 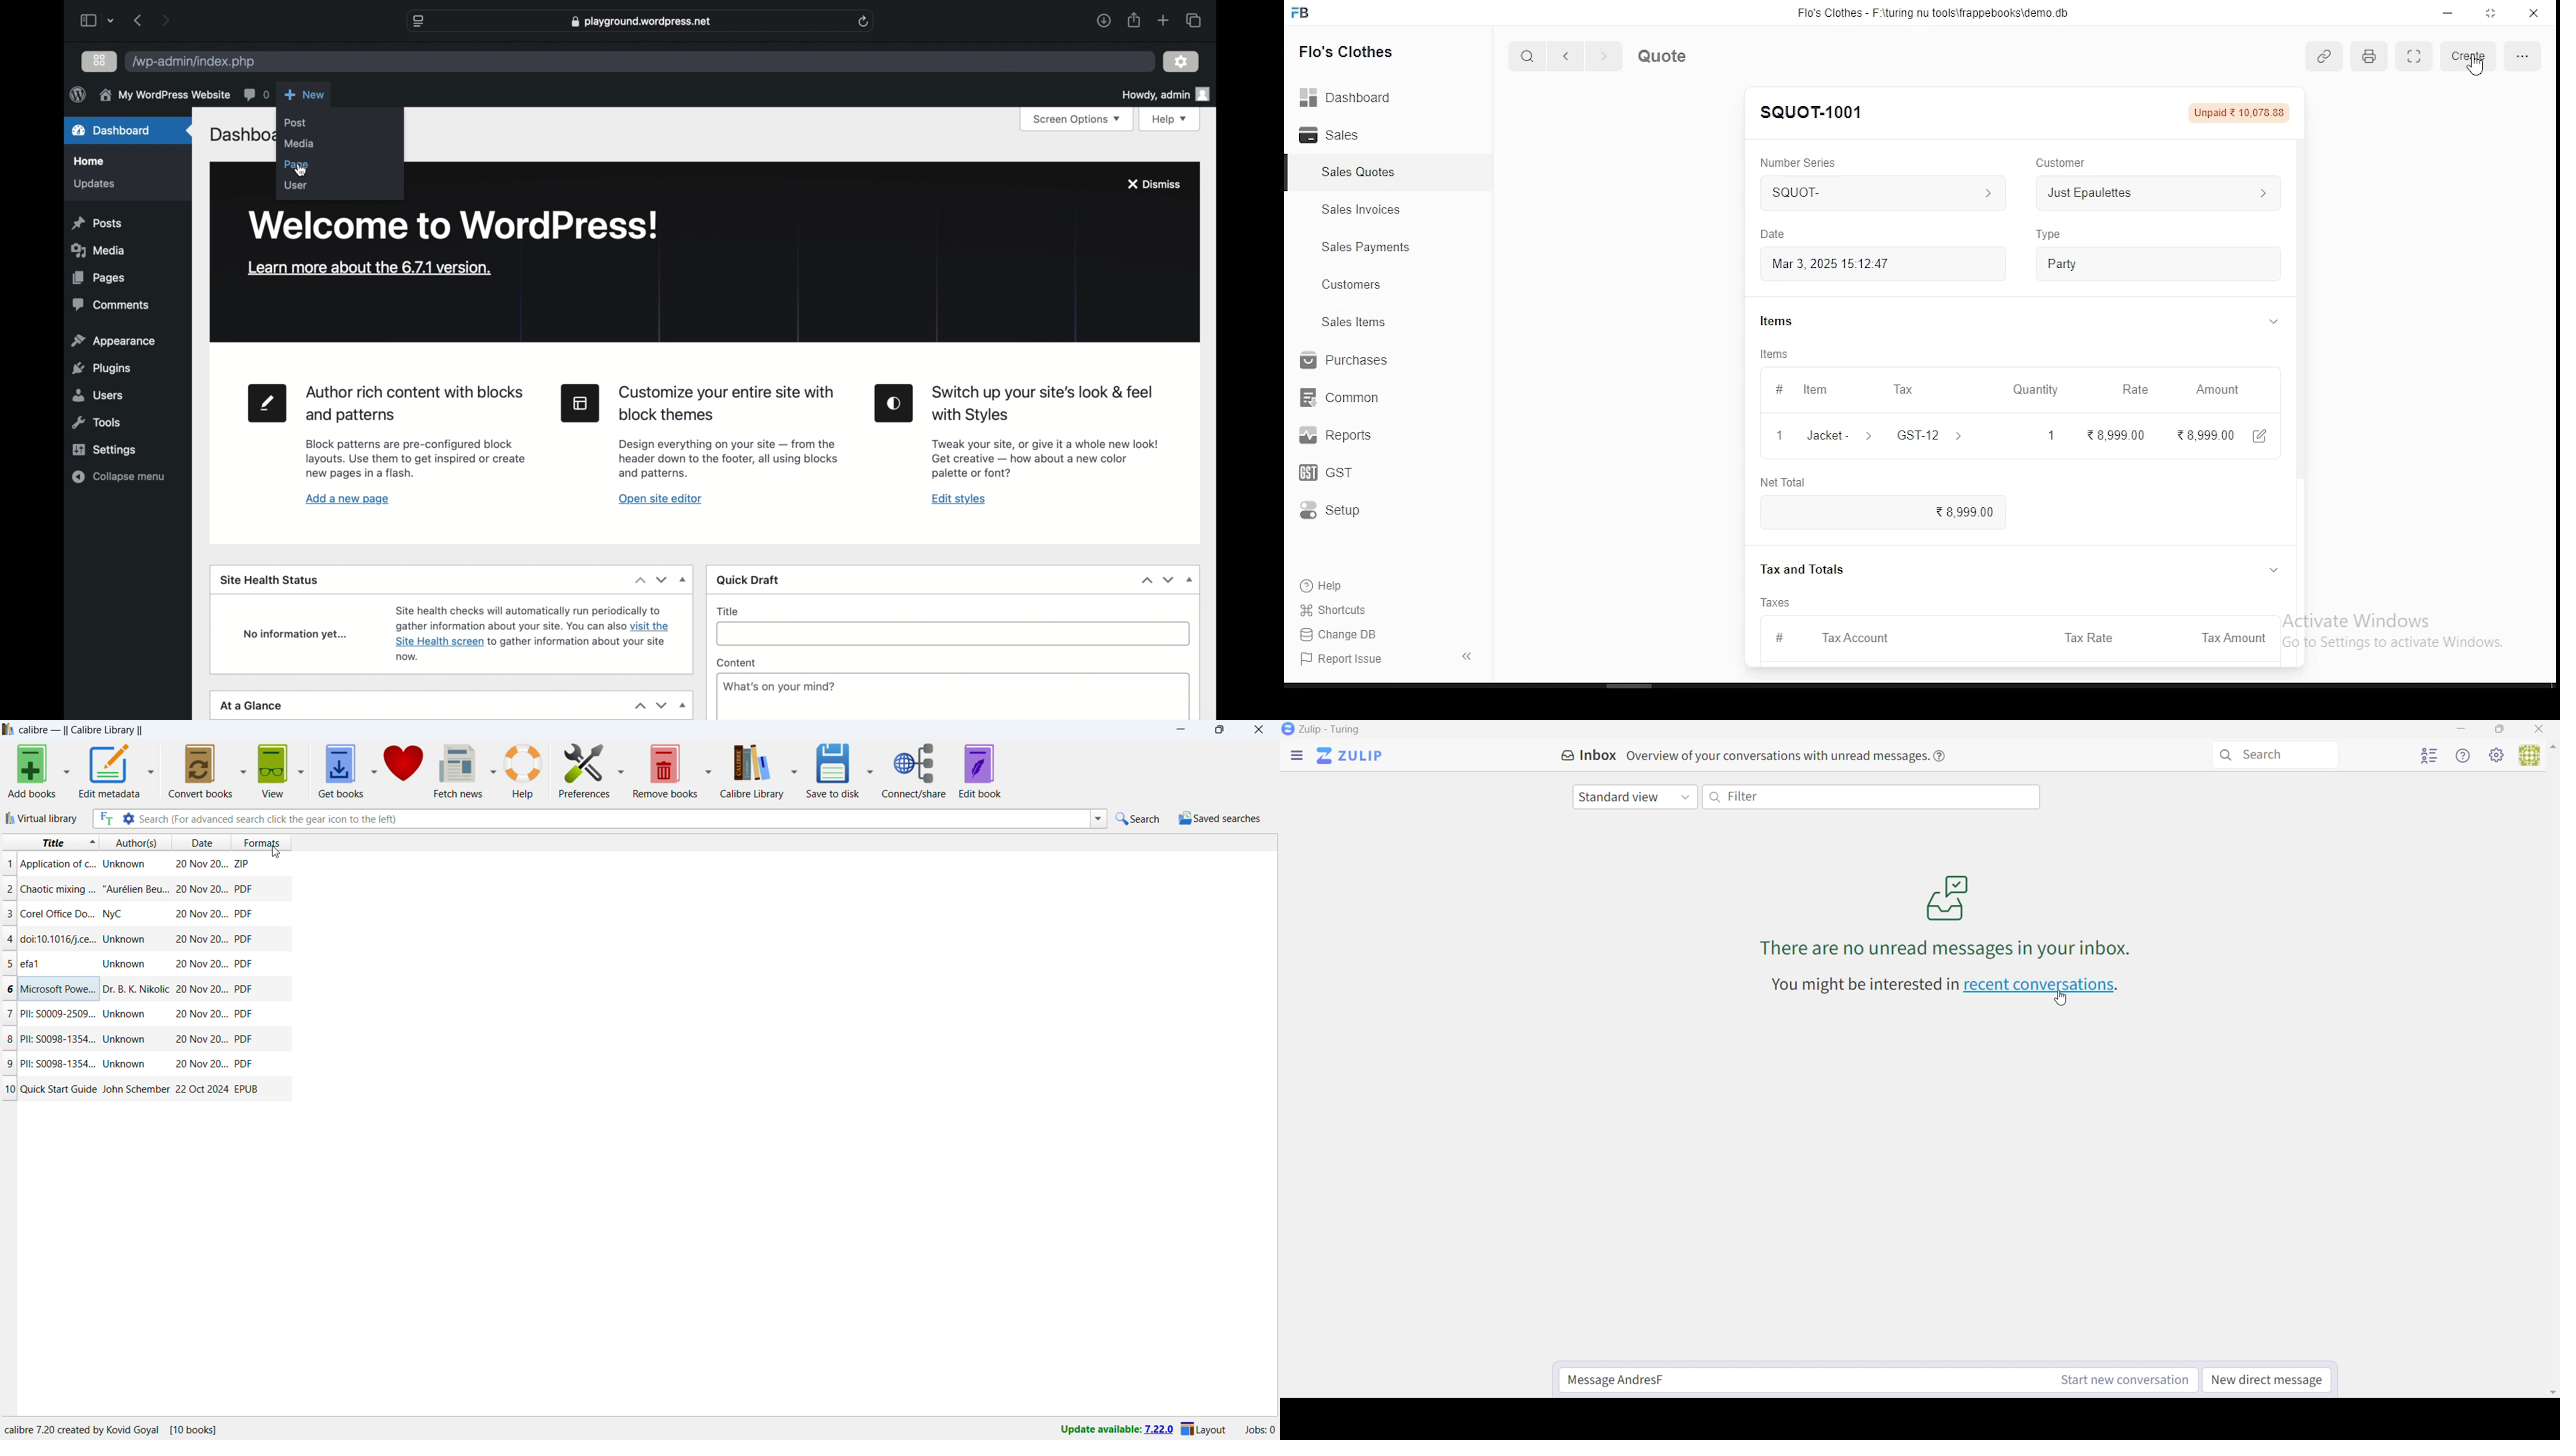 What do you see at coordinates (1347, 397) in the screenshot?
I see `common` at bounding box center [1347, 397].